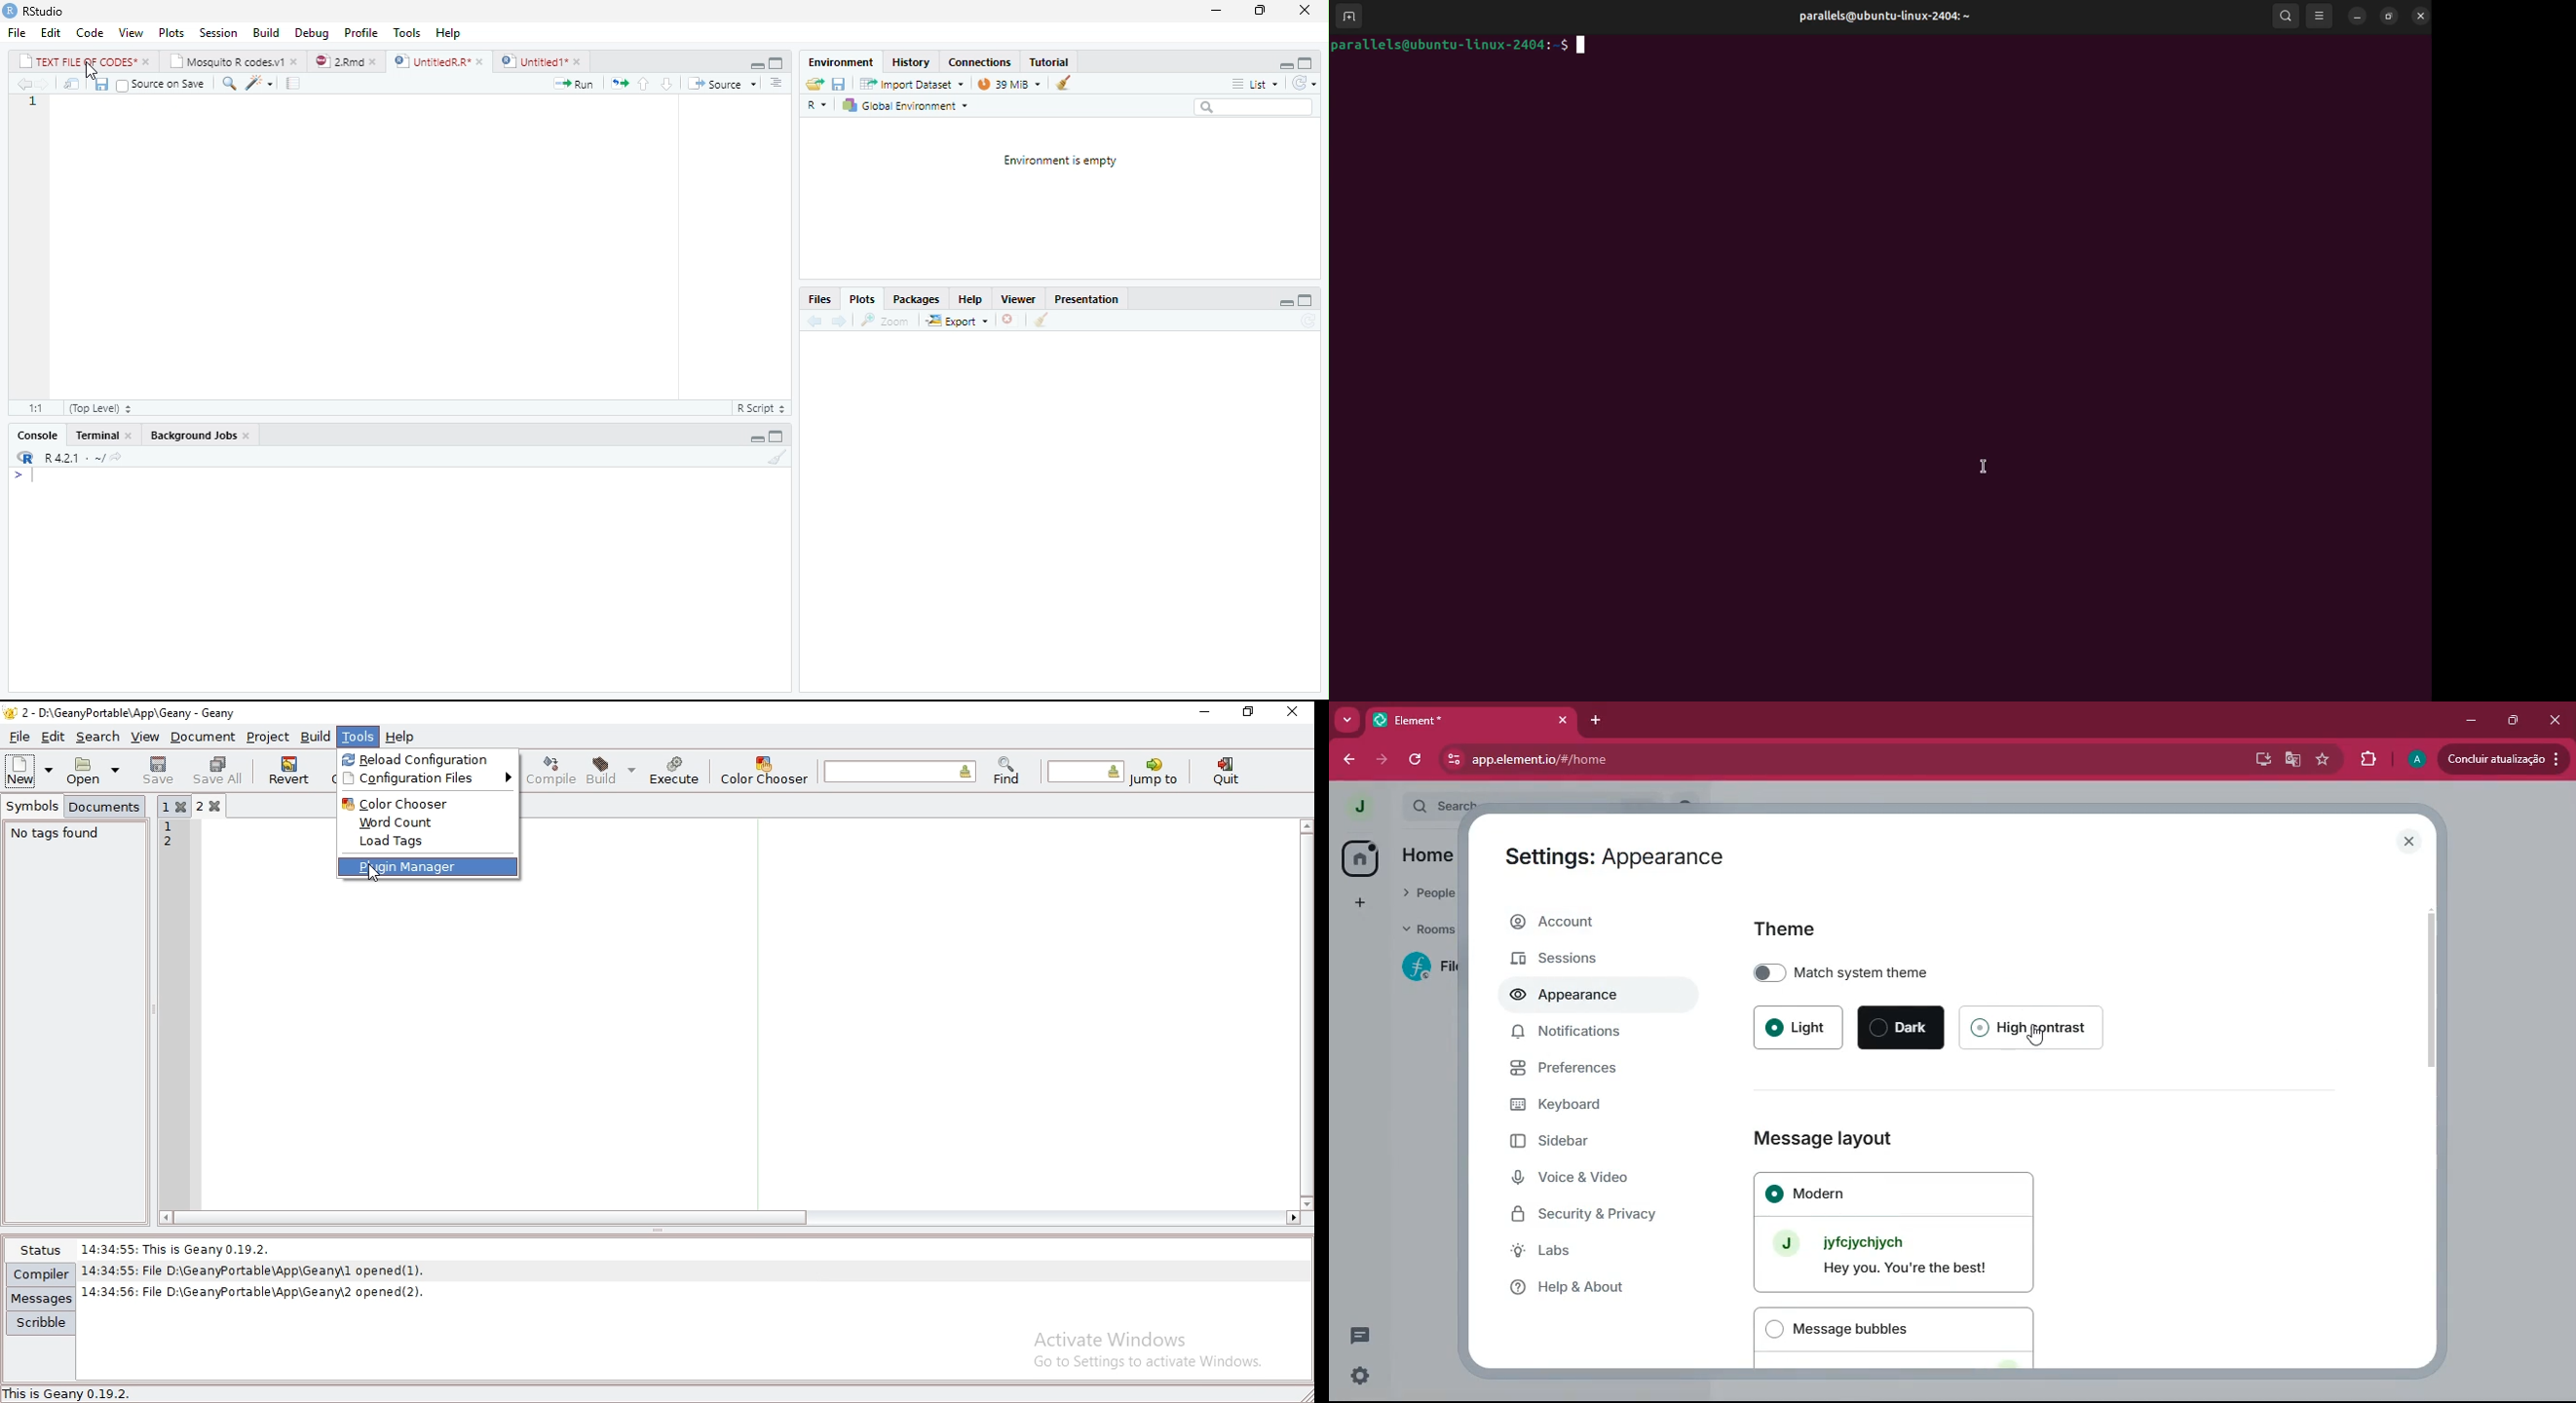 The width and height of the screenshot is (2576, 1428). Describe the element at coordinates (98, 83) in the screenshot. I see `Save` at that location.